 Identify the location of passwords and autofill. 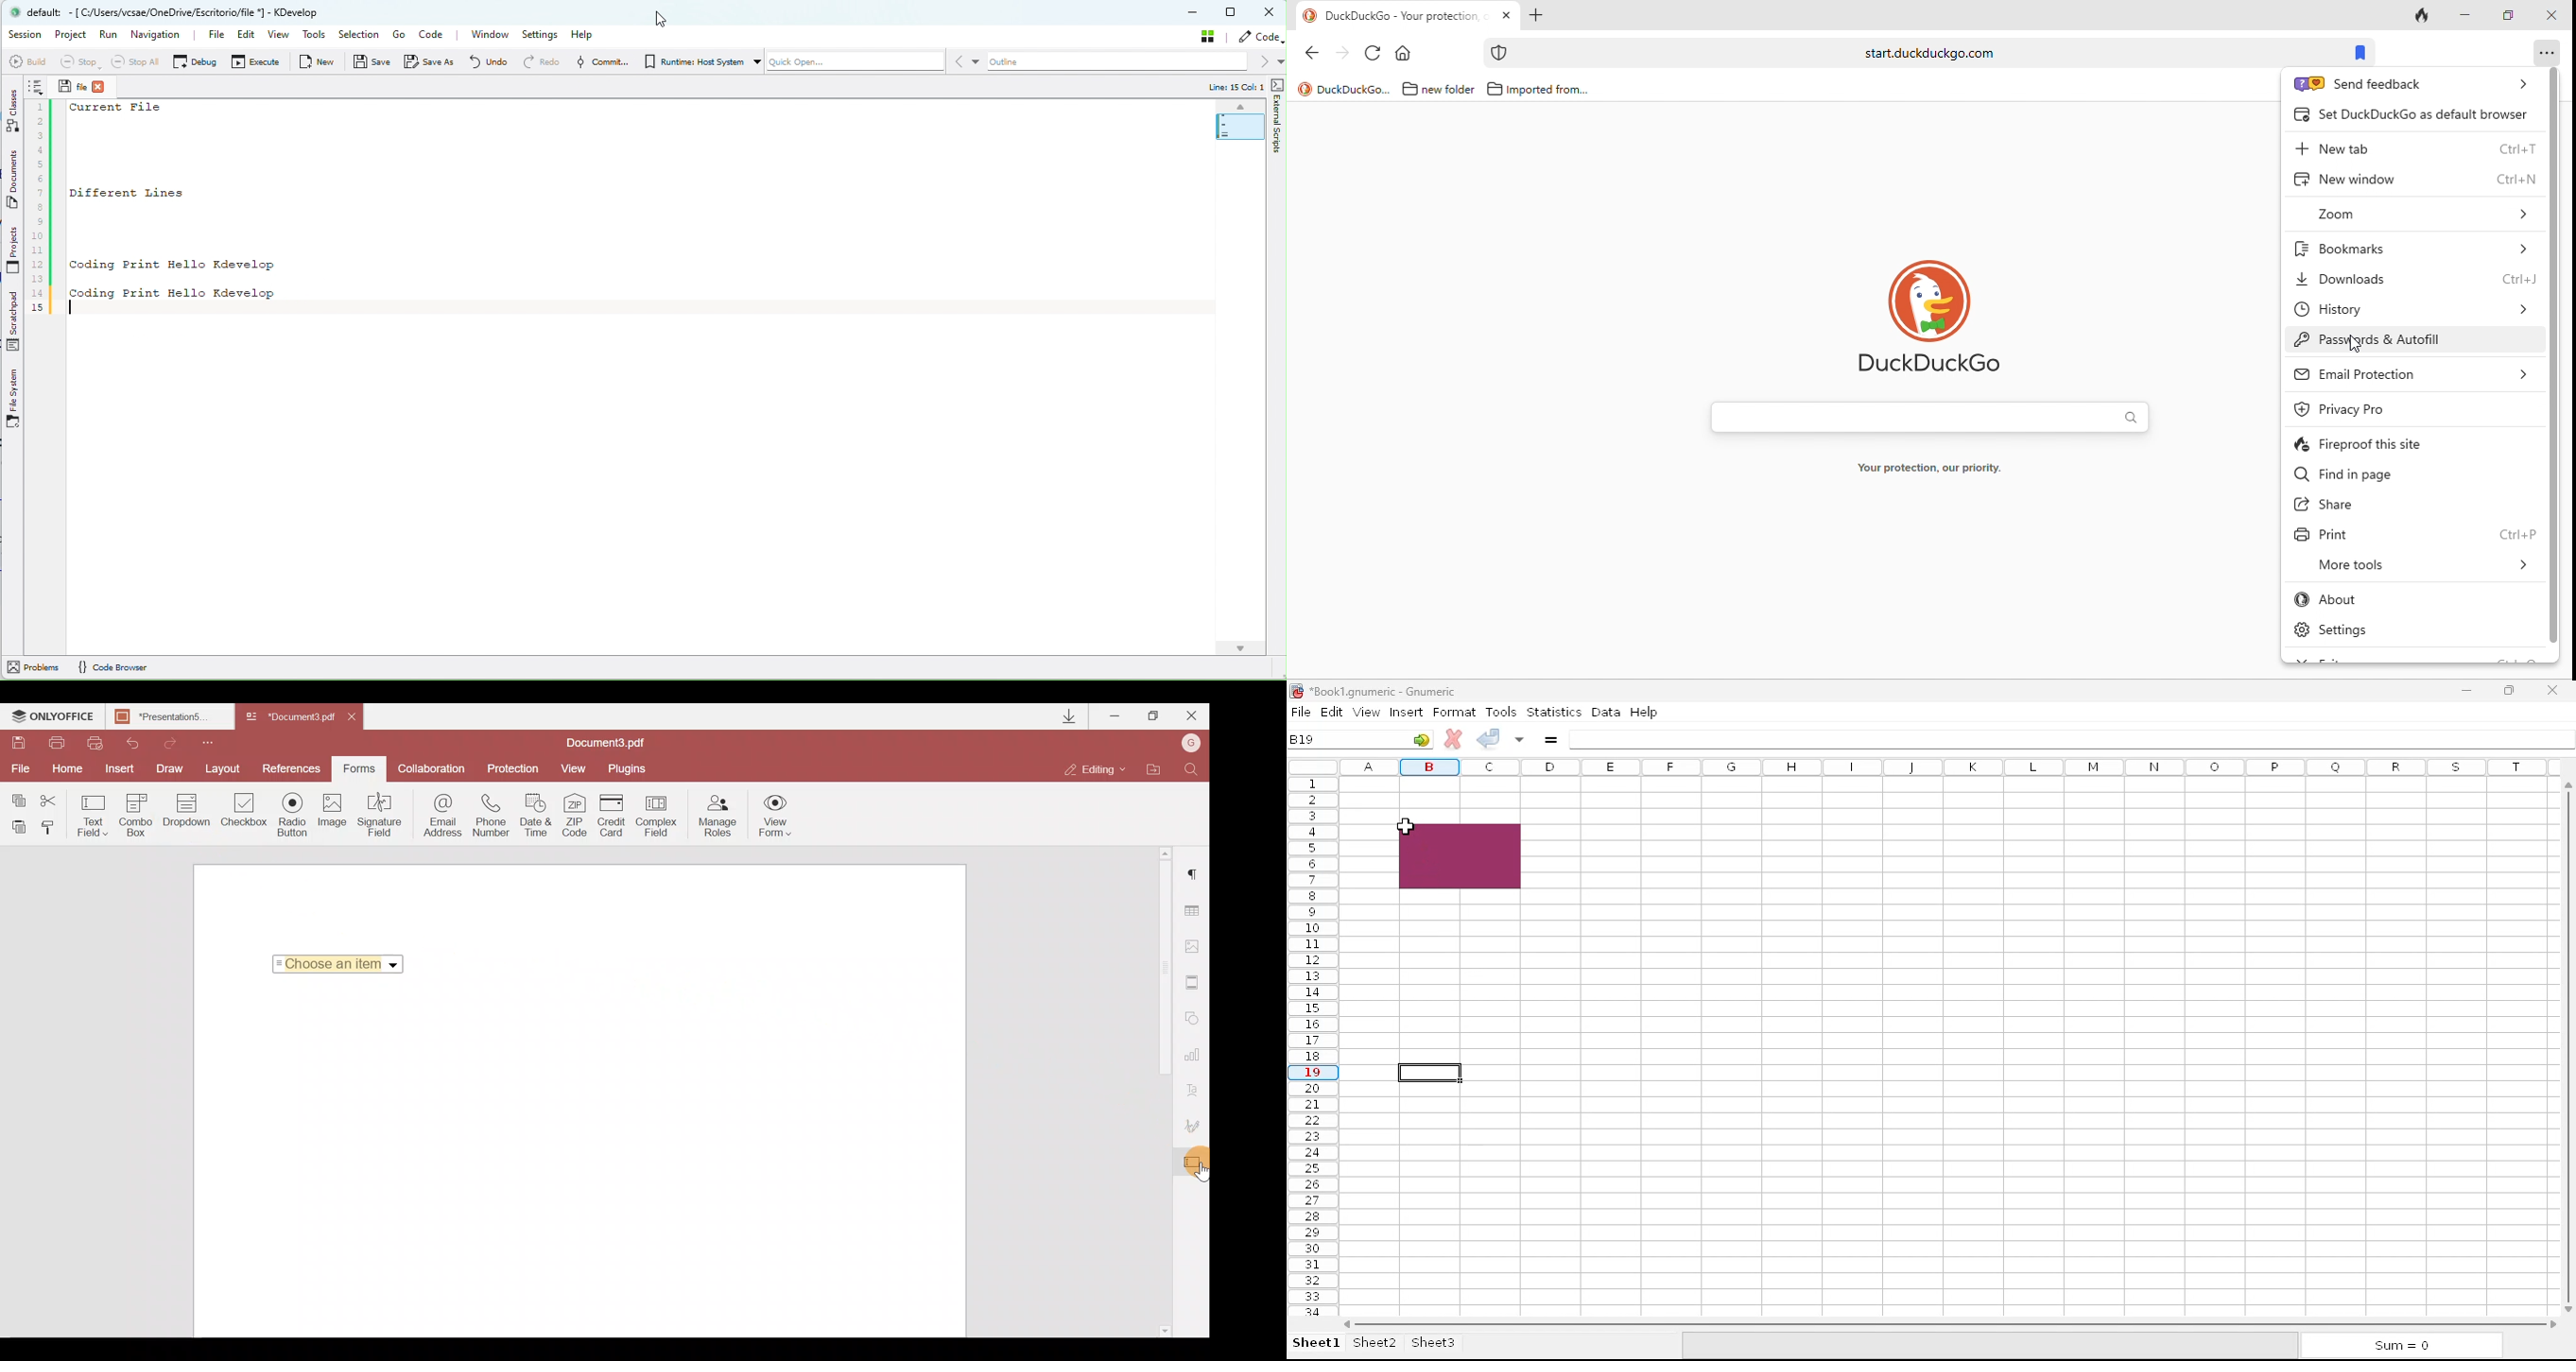
(2411, 341).